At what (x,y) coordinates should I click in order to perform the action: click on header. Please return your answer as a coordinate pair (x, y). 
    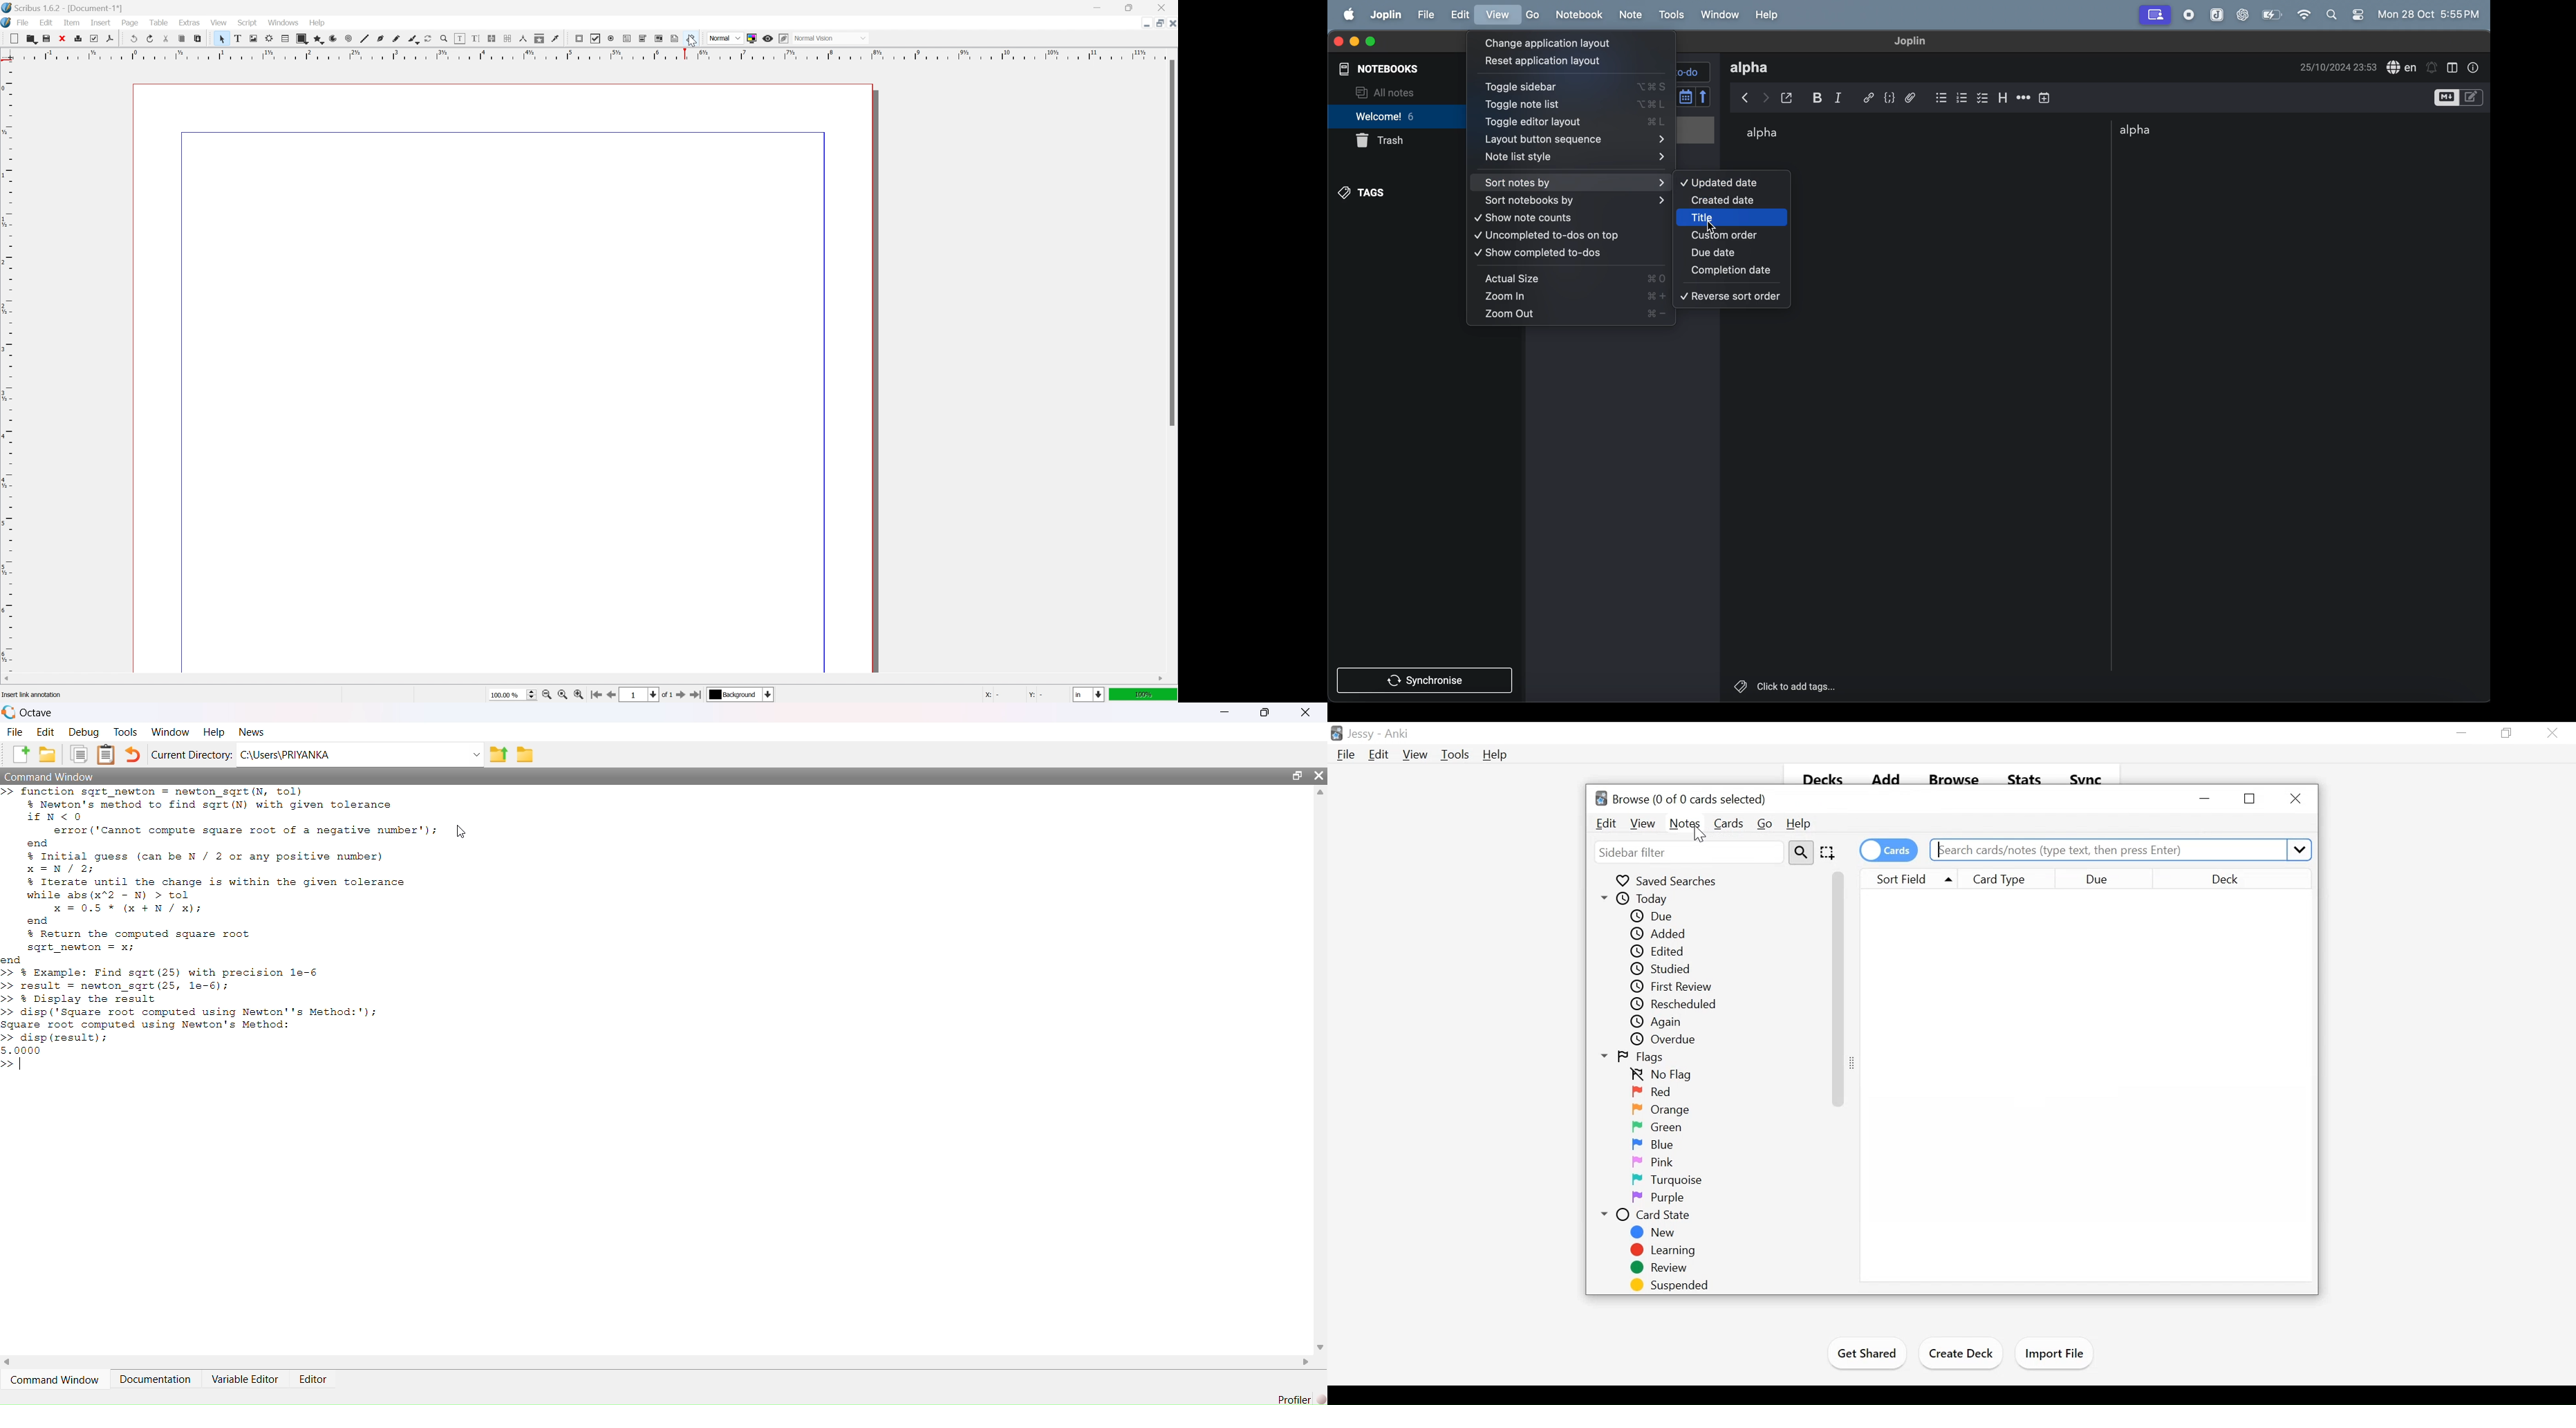
    Looking at the image, I should click on (2004, 95).